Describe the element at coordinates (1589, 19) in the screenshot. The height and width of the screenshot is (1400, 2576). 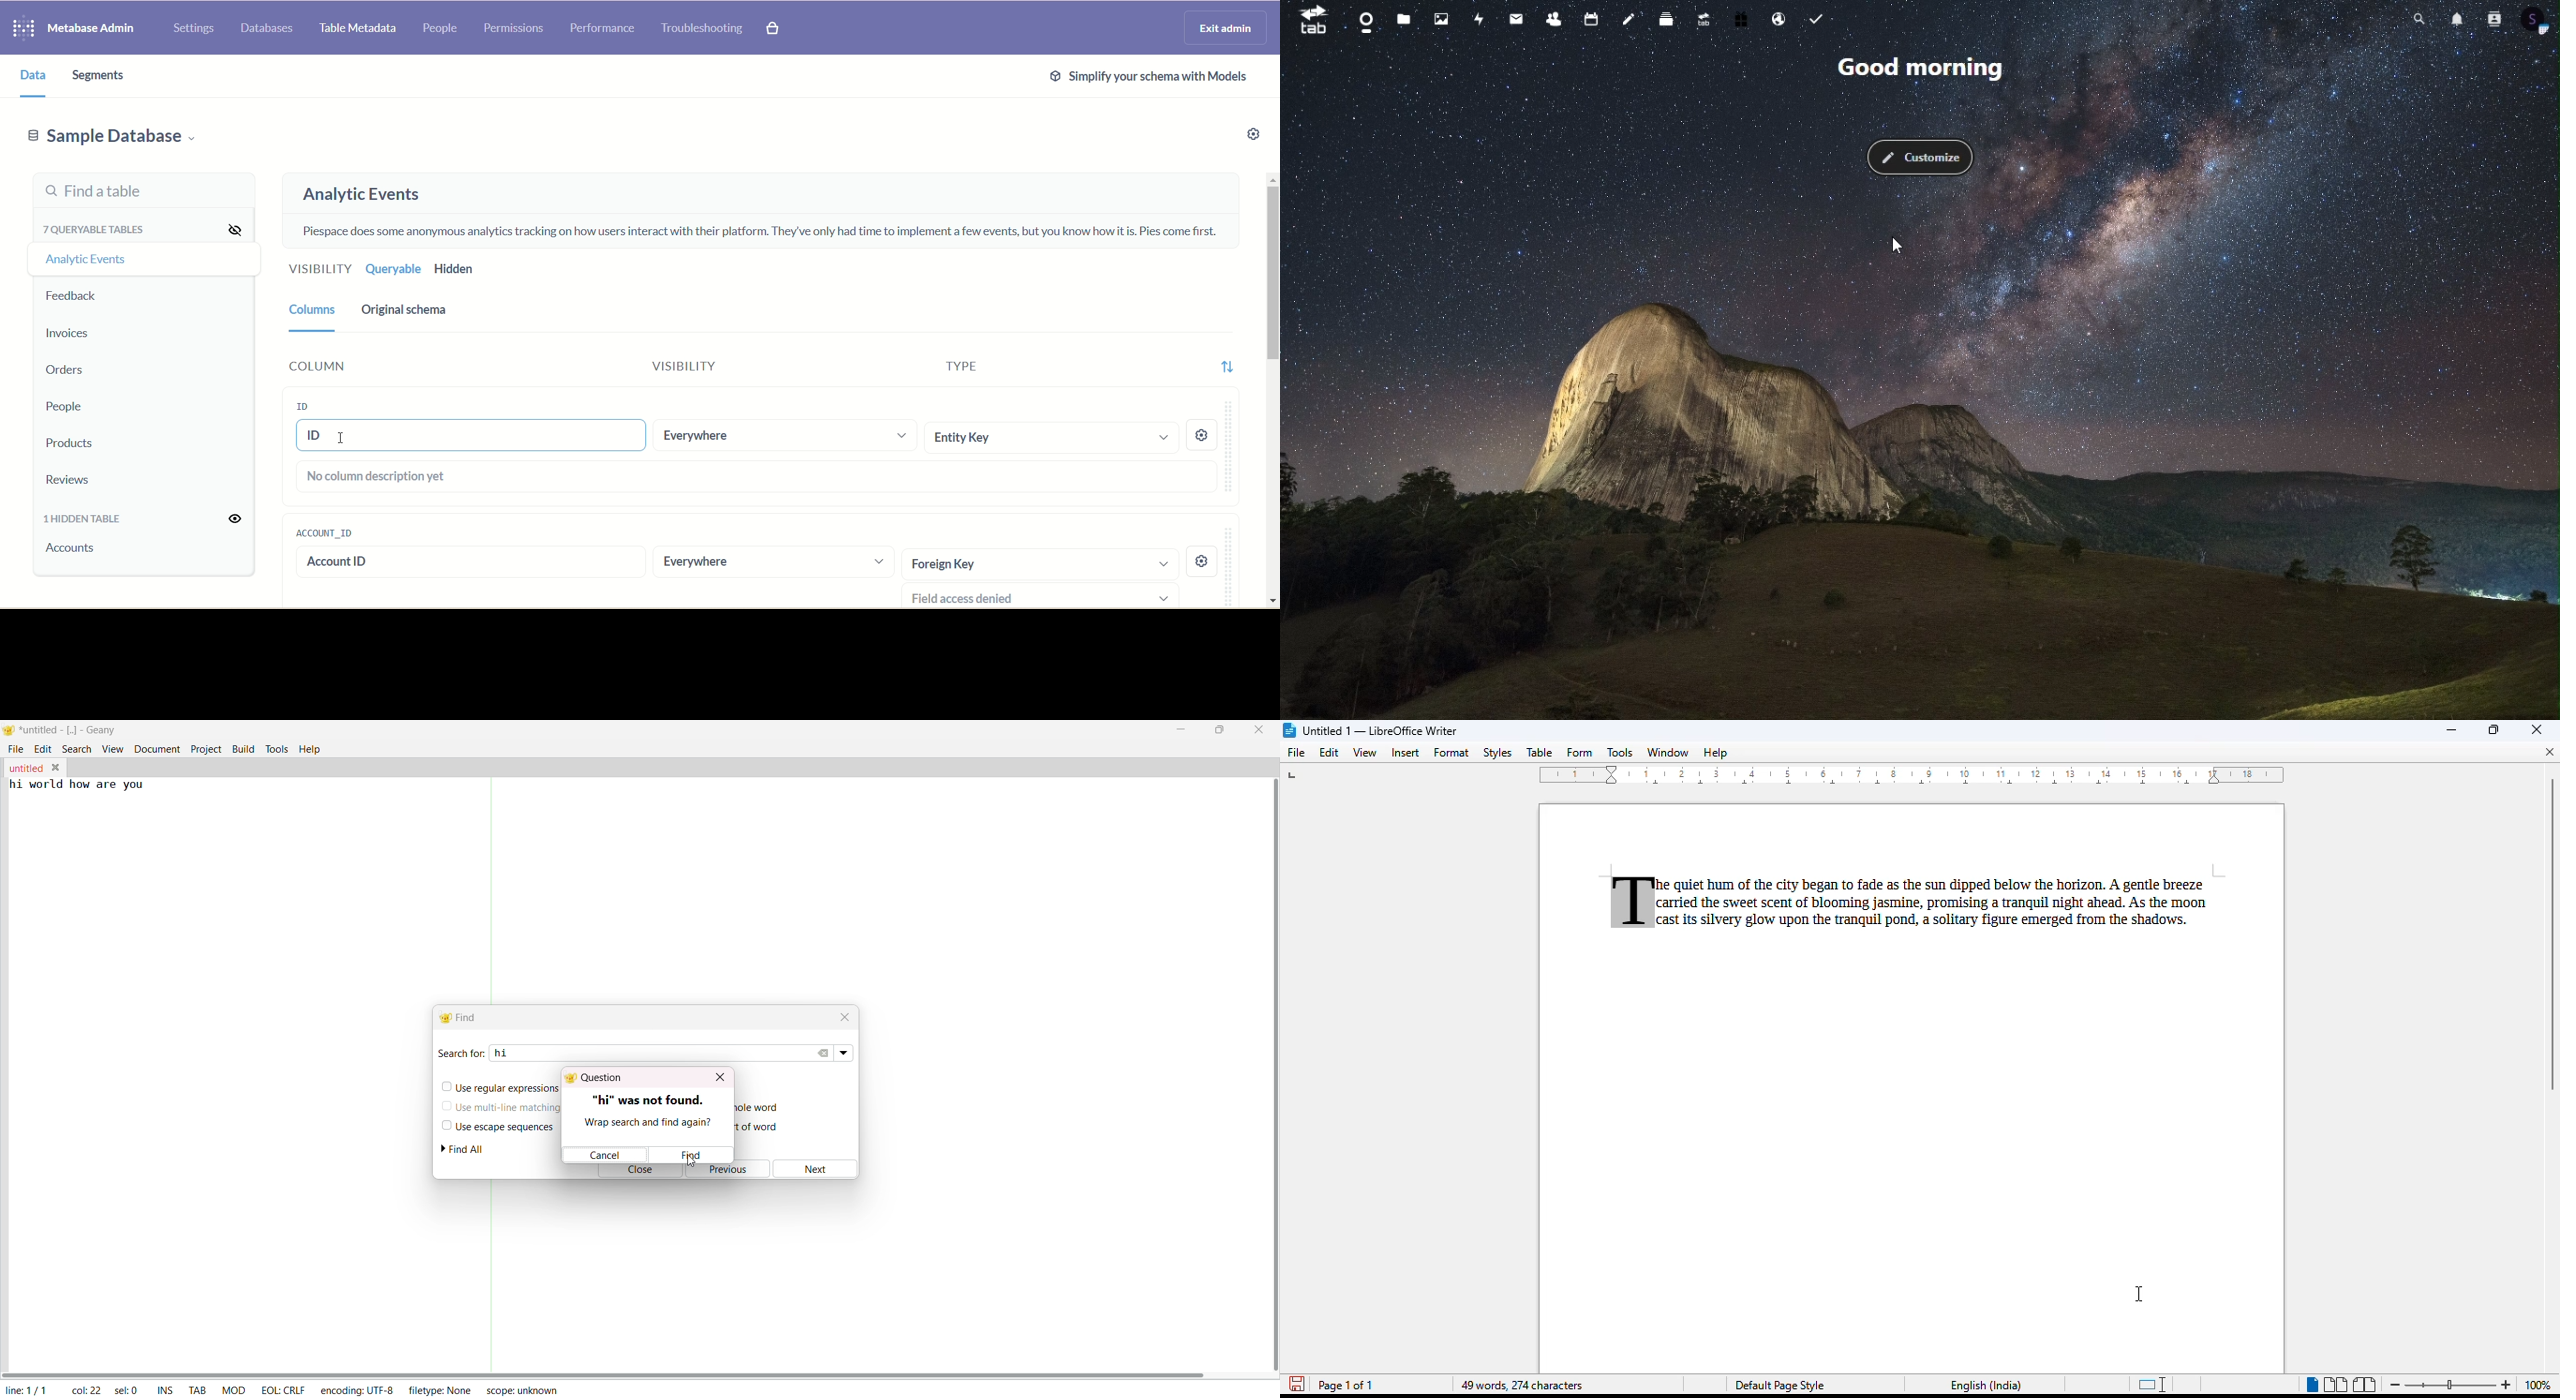
I see `calendar` at that location.